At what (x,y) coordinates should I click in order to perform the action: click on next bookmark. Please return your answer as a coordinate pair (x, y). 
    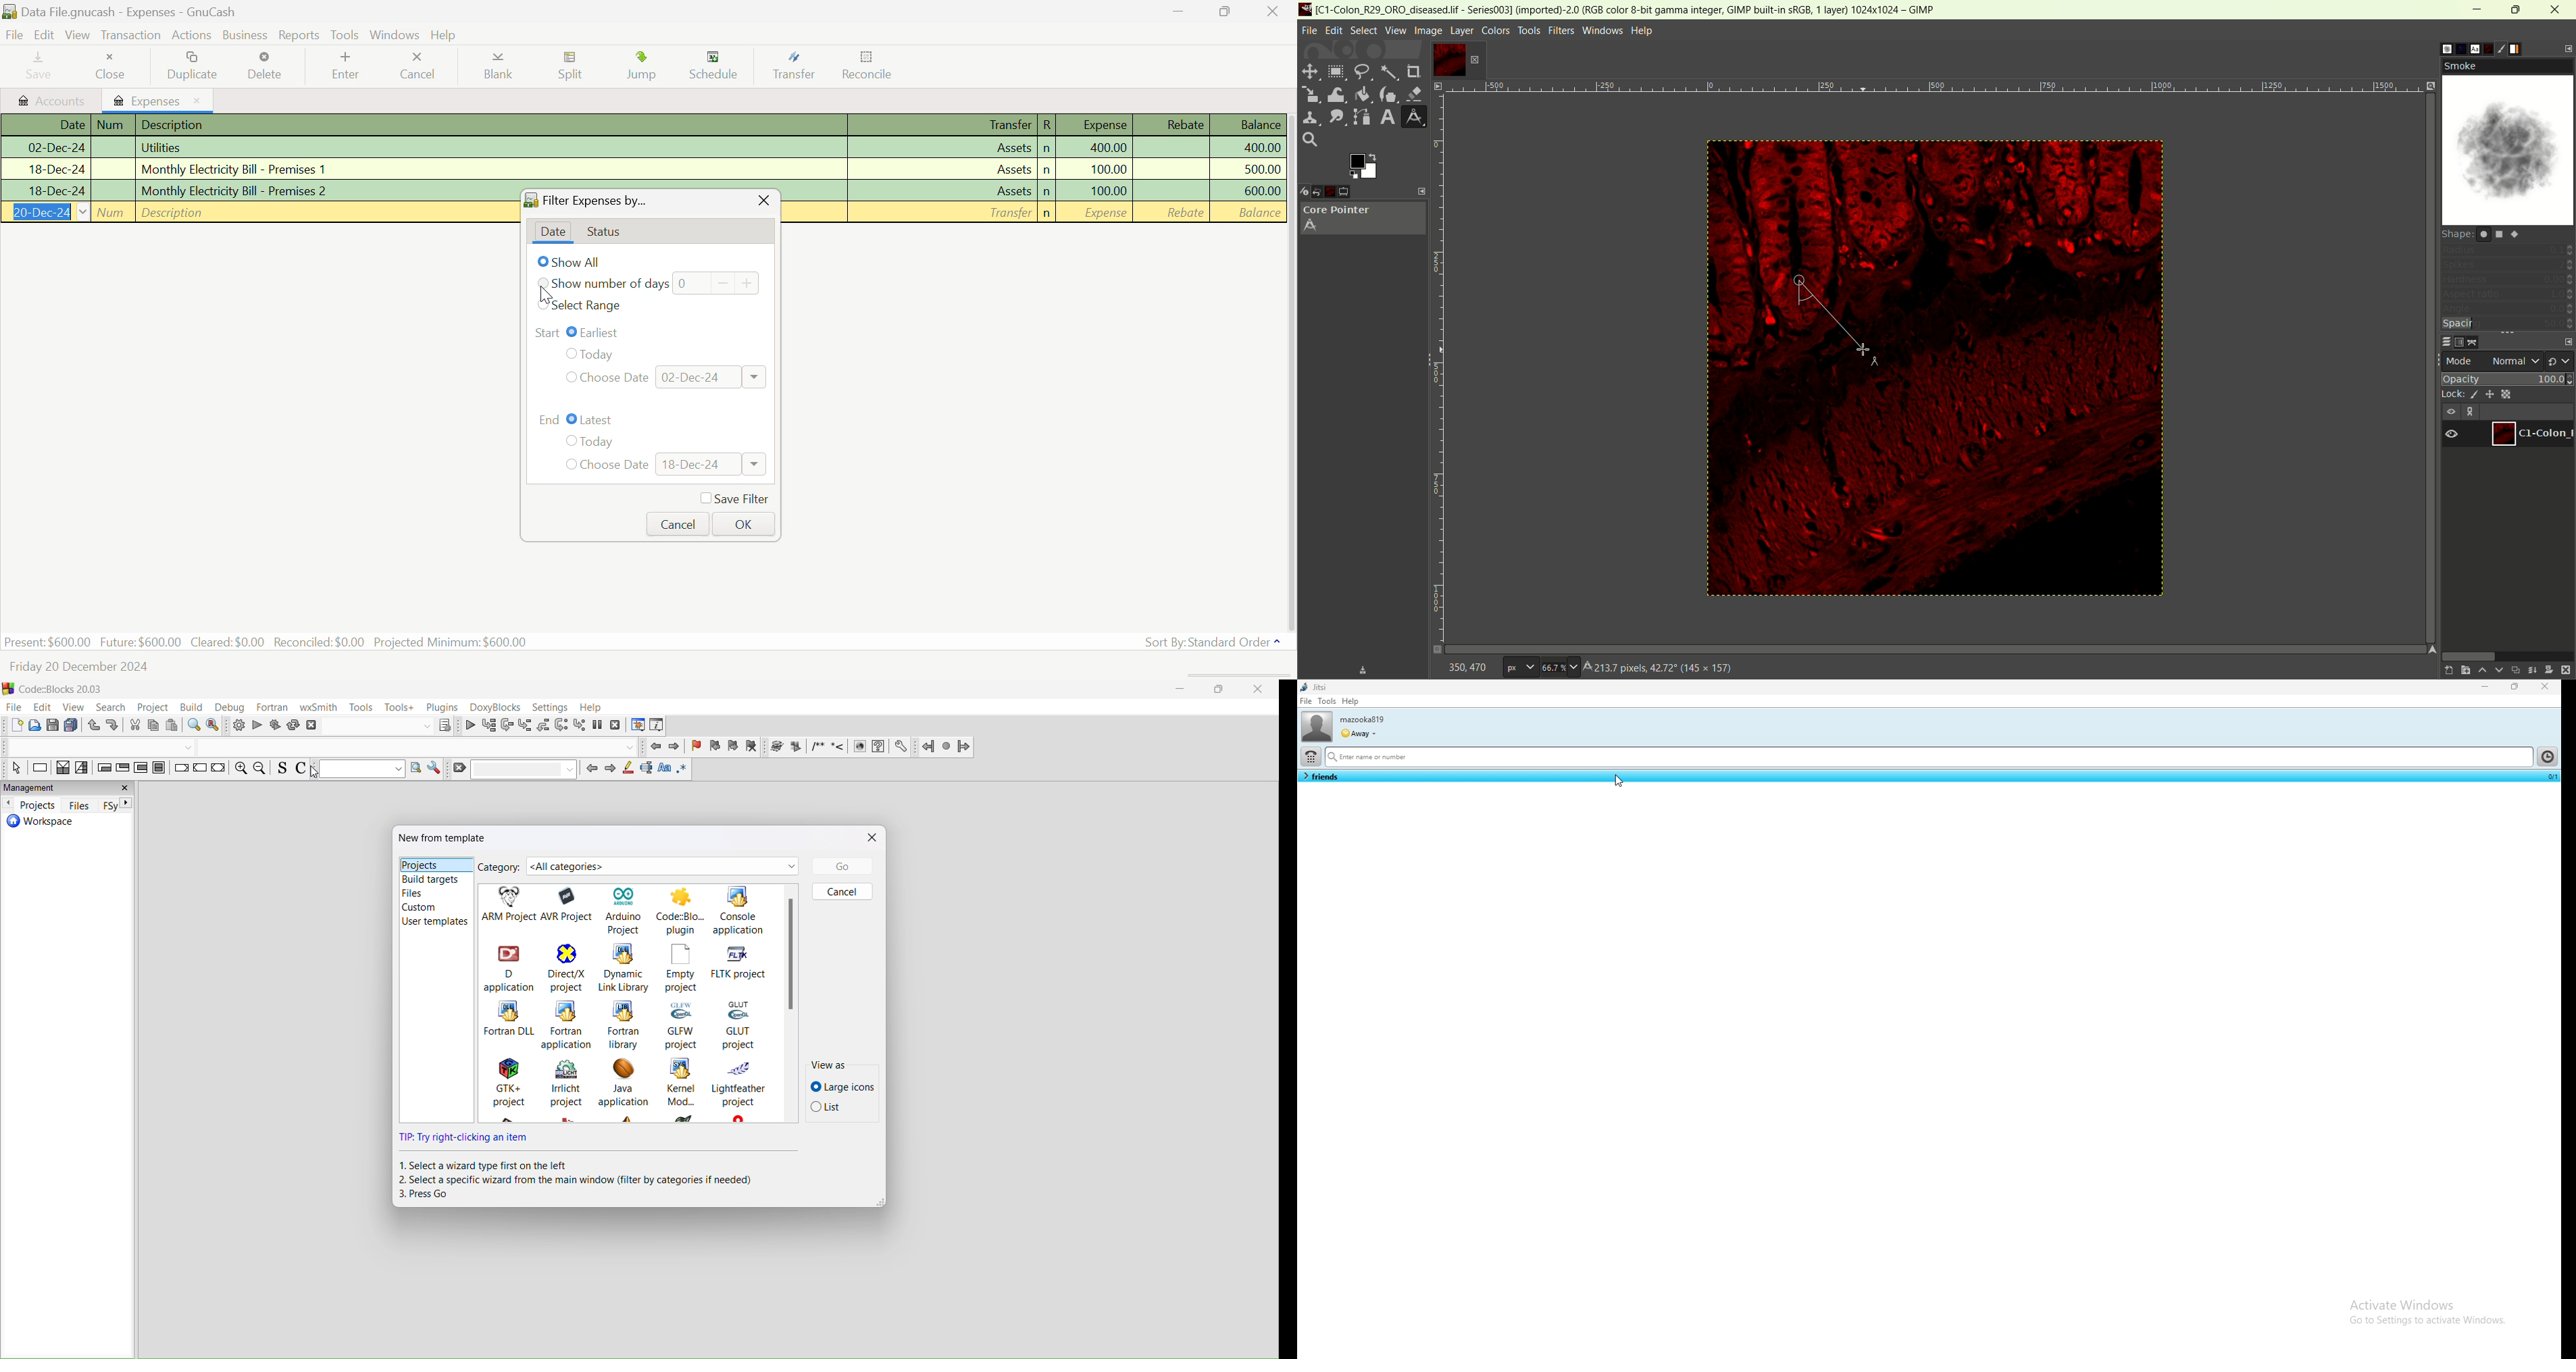
    Looking at the image, I should click on (734, 747).